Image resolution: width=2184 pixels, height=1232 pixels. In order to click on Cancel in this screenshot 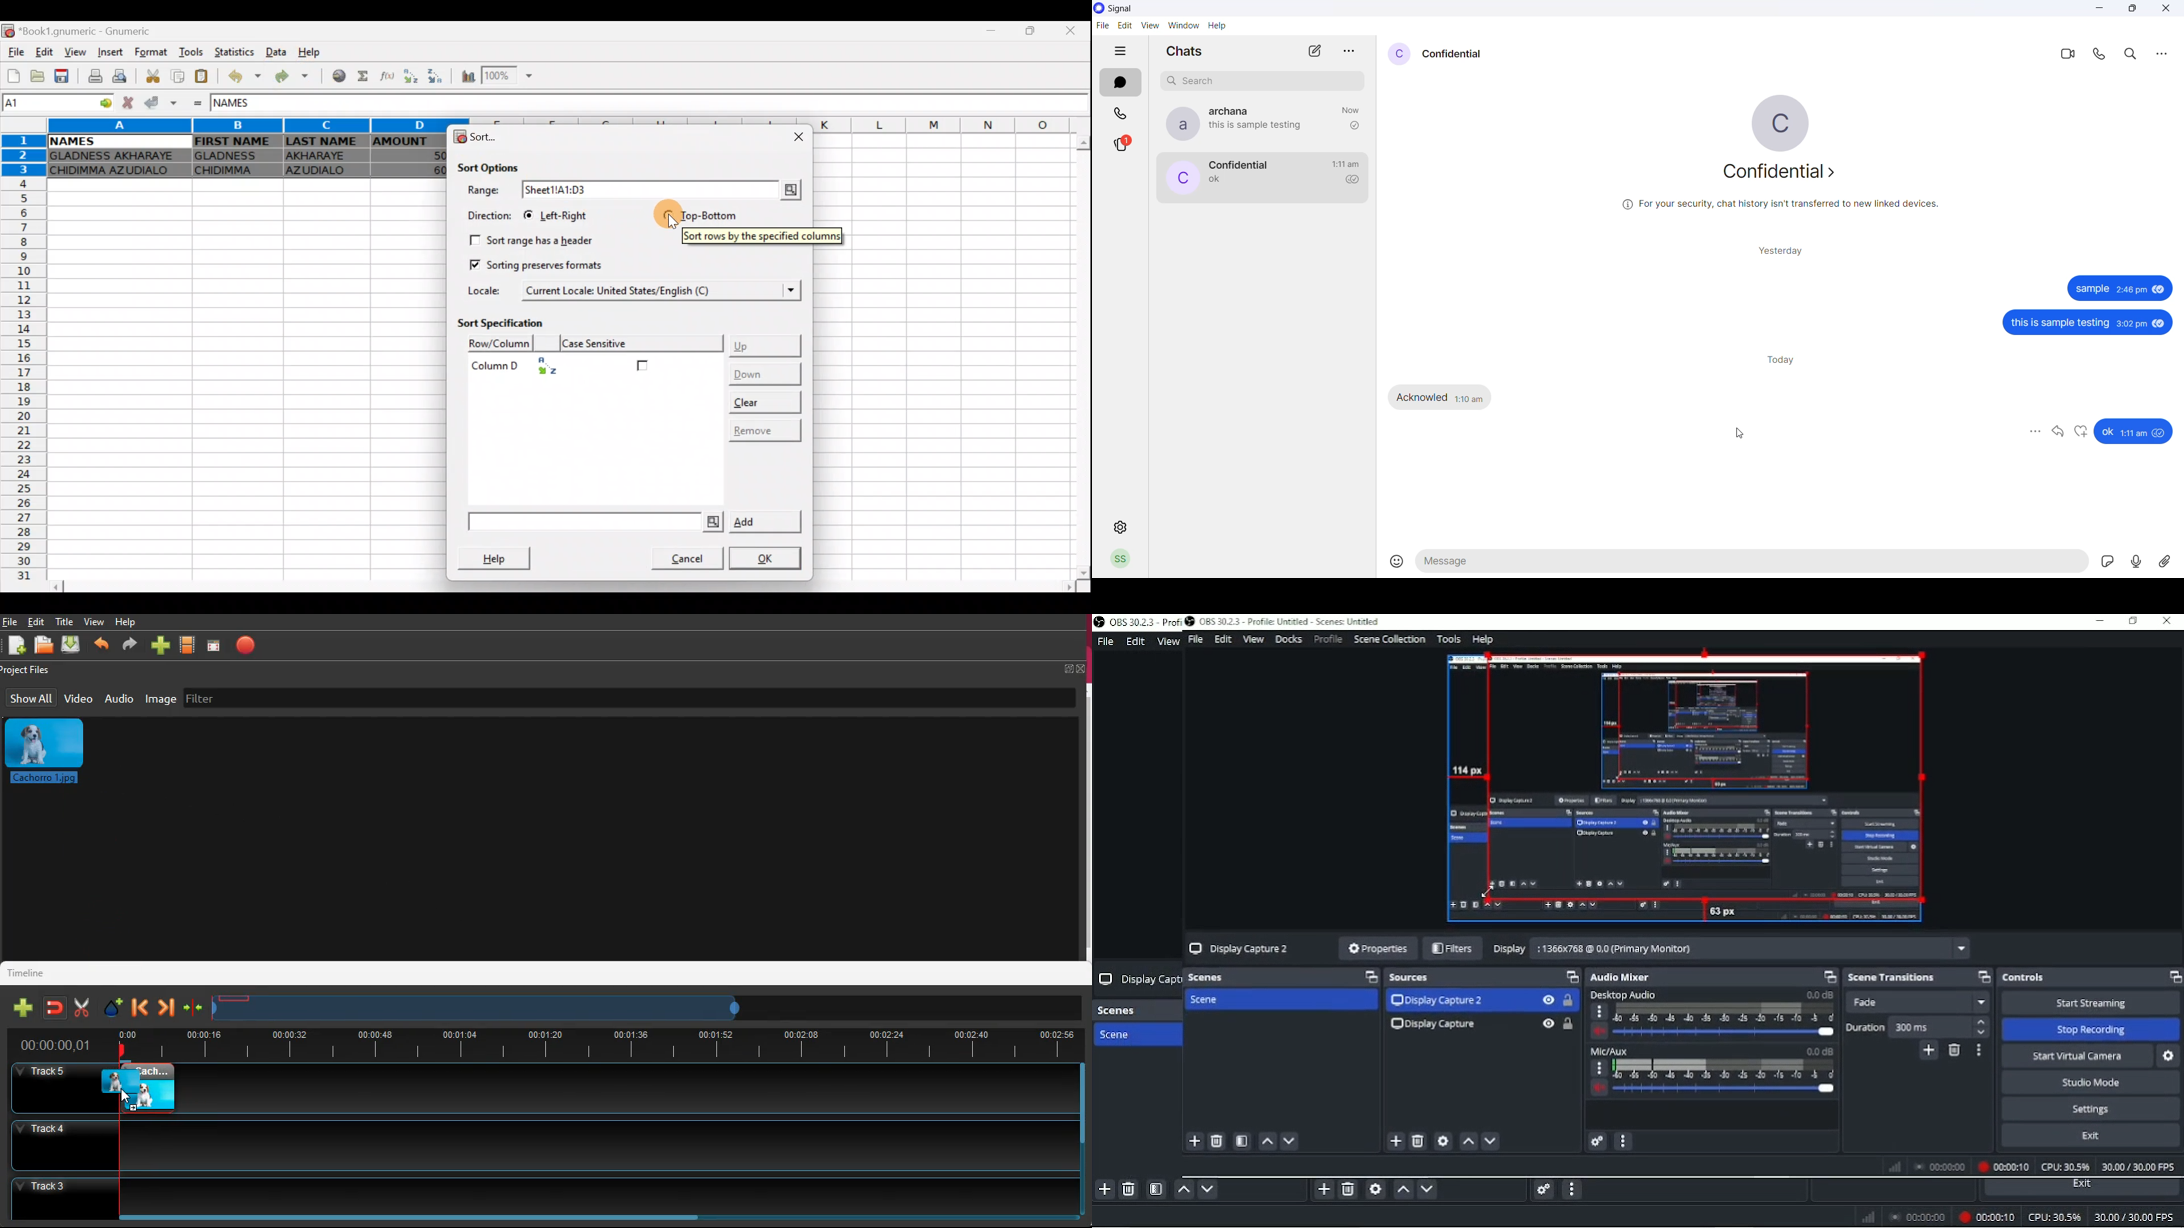, I will do `click(681, 556)`.